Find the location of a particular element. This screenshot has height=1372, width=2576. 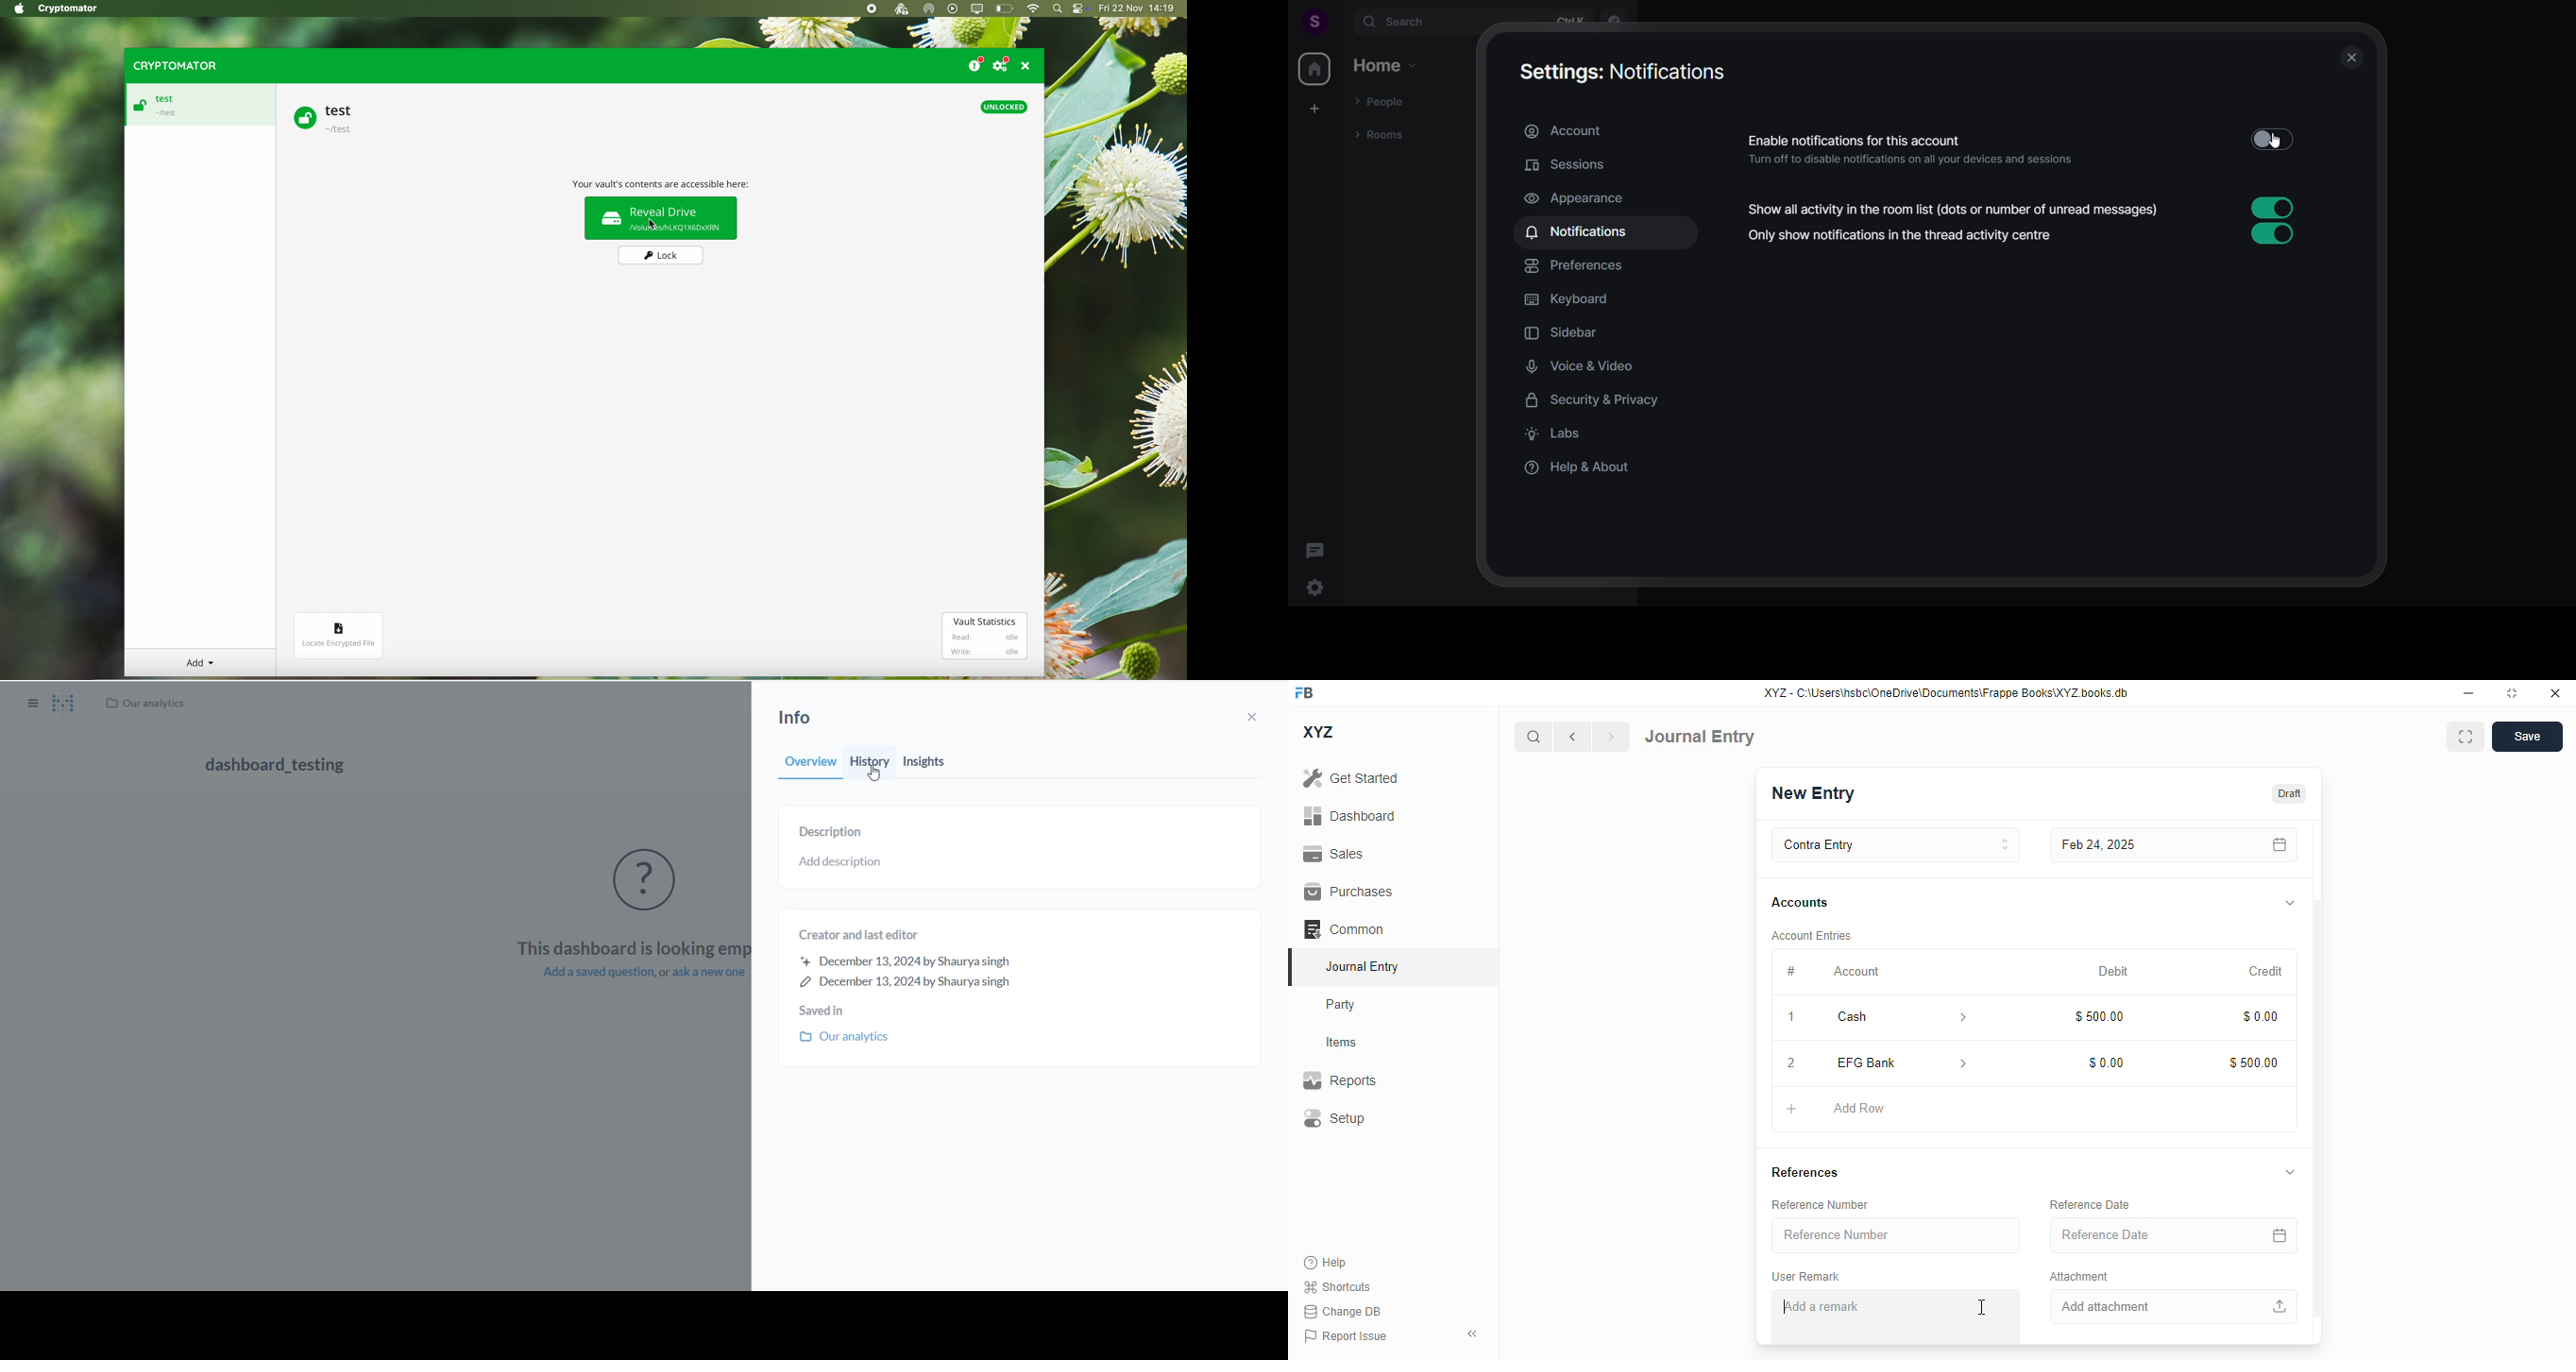

accounts is located at coordinates (1800, 903).